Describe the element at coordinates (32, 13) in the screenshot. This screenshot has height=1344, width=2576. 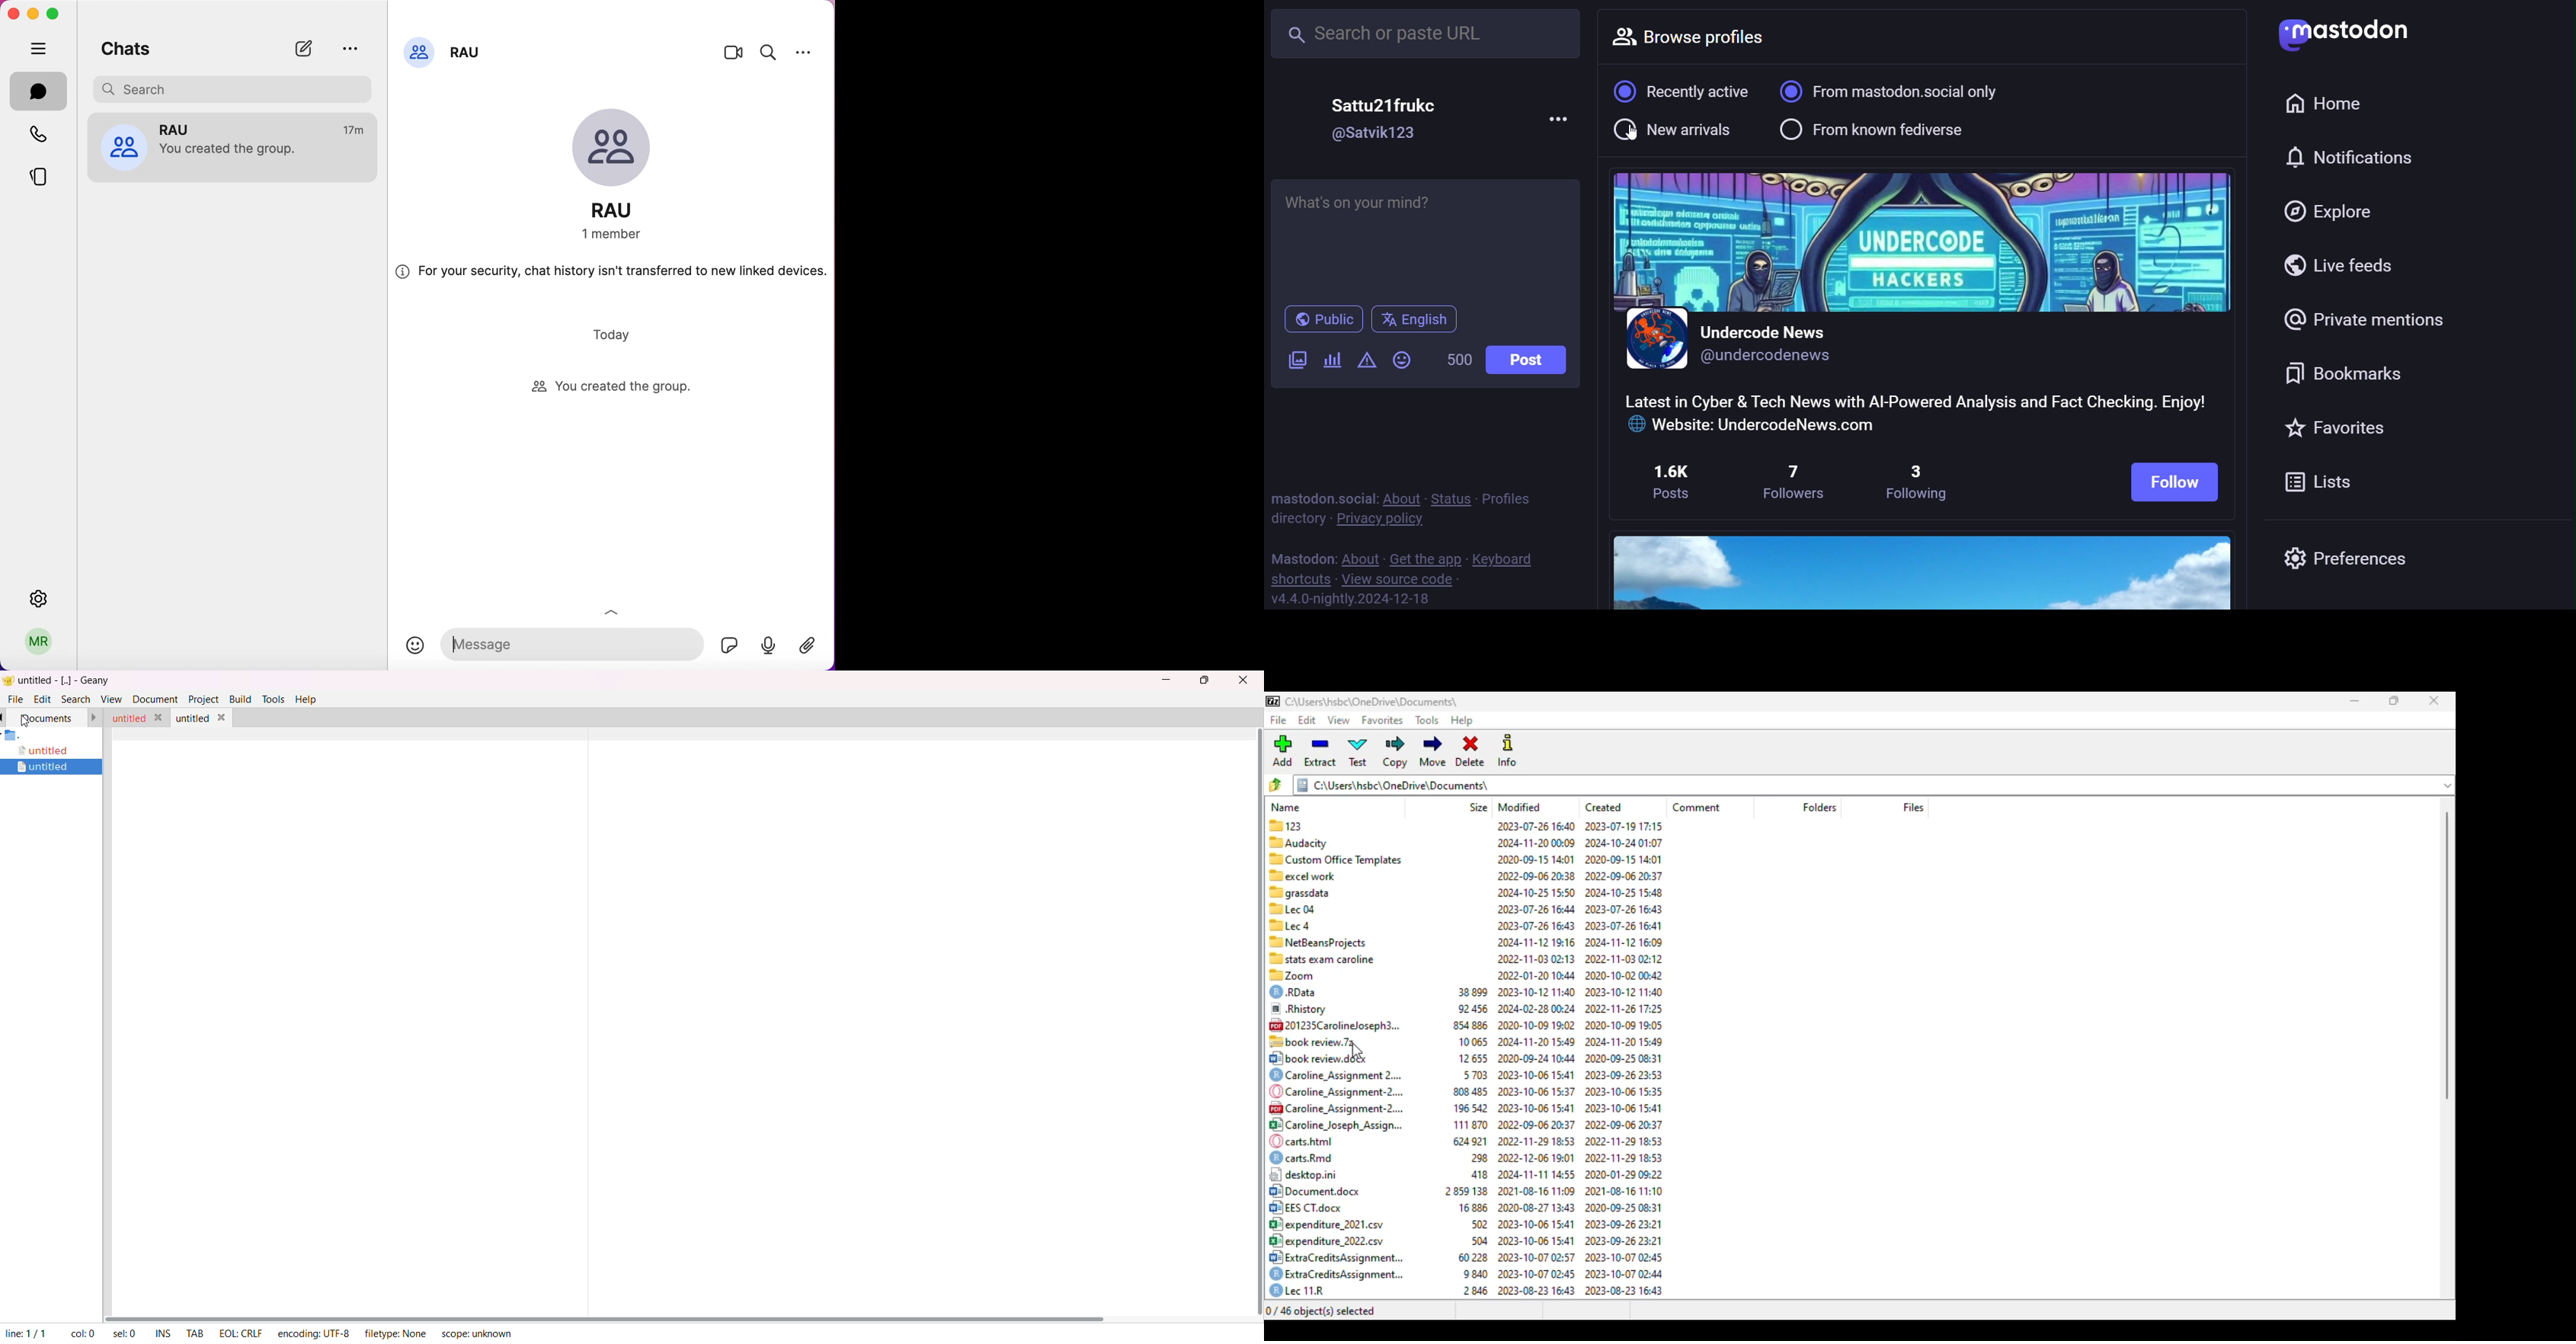
I see `minimize` at that location.